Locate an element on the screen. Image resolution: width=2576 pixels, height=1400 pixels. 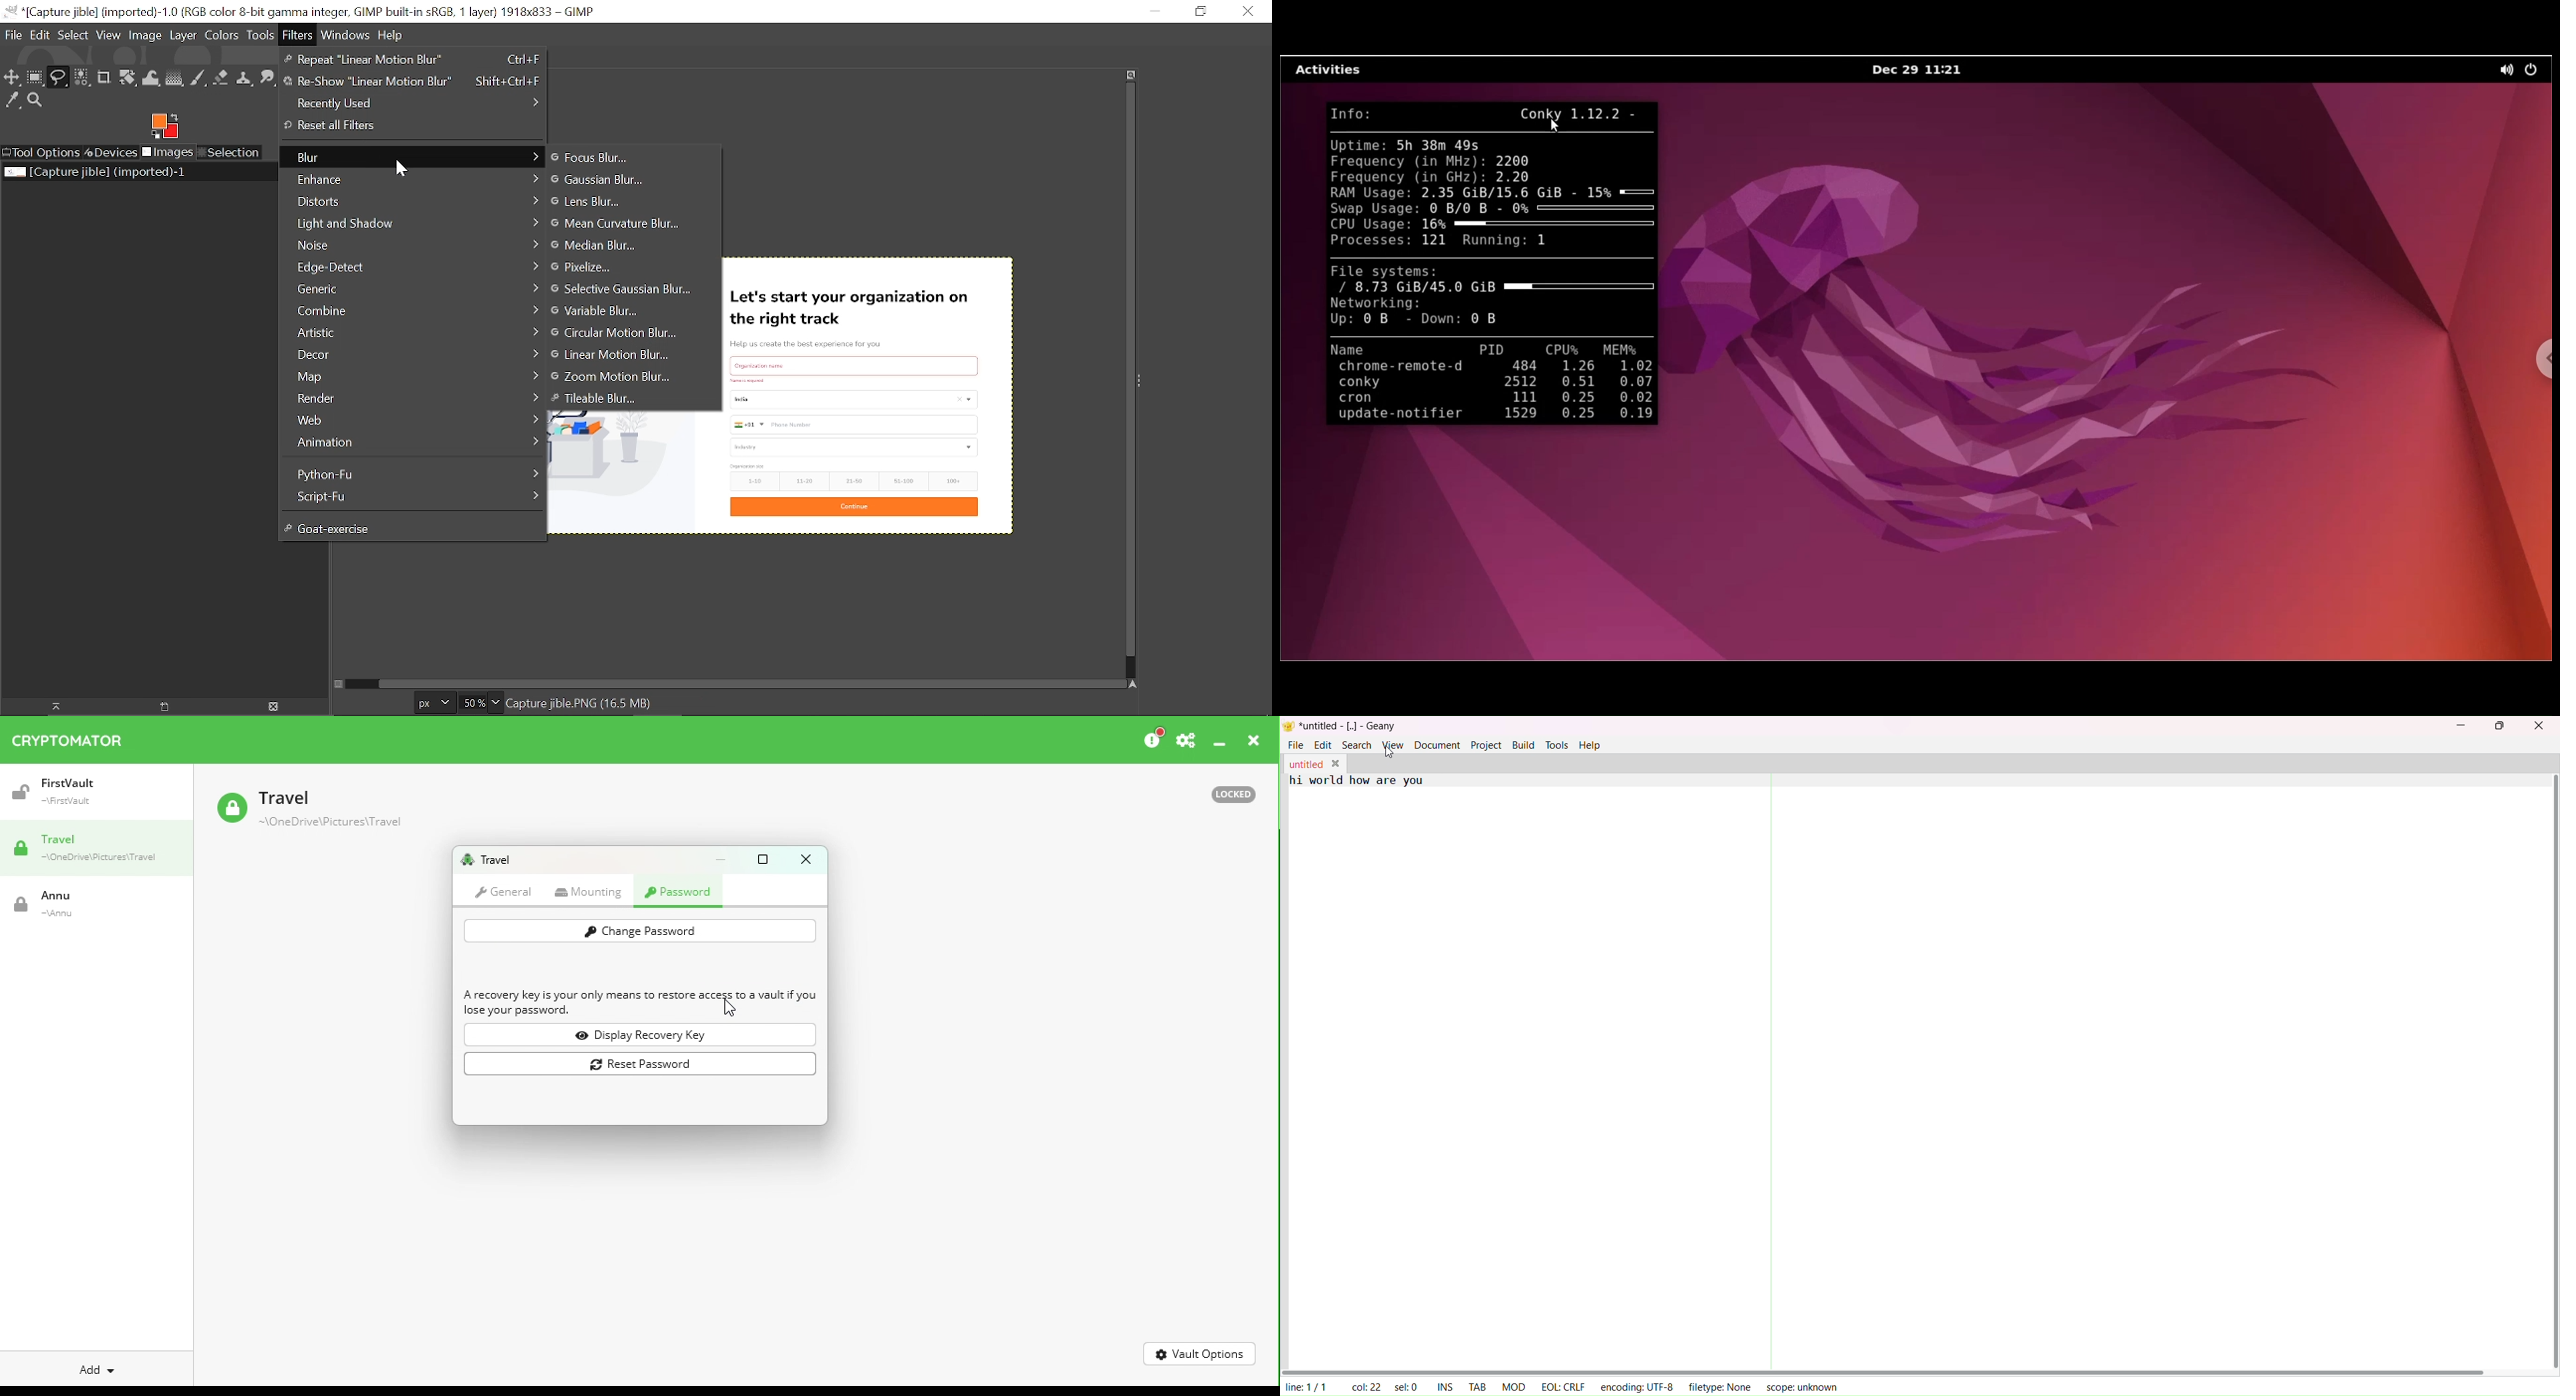
Artistic is located at coordinates (410, 333).